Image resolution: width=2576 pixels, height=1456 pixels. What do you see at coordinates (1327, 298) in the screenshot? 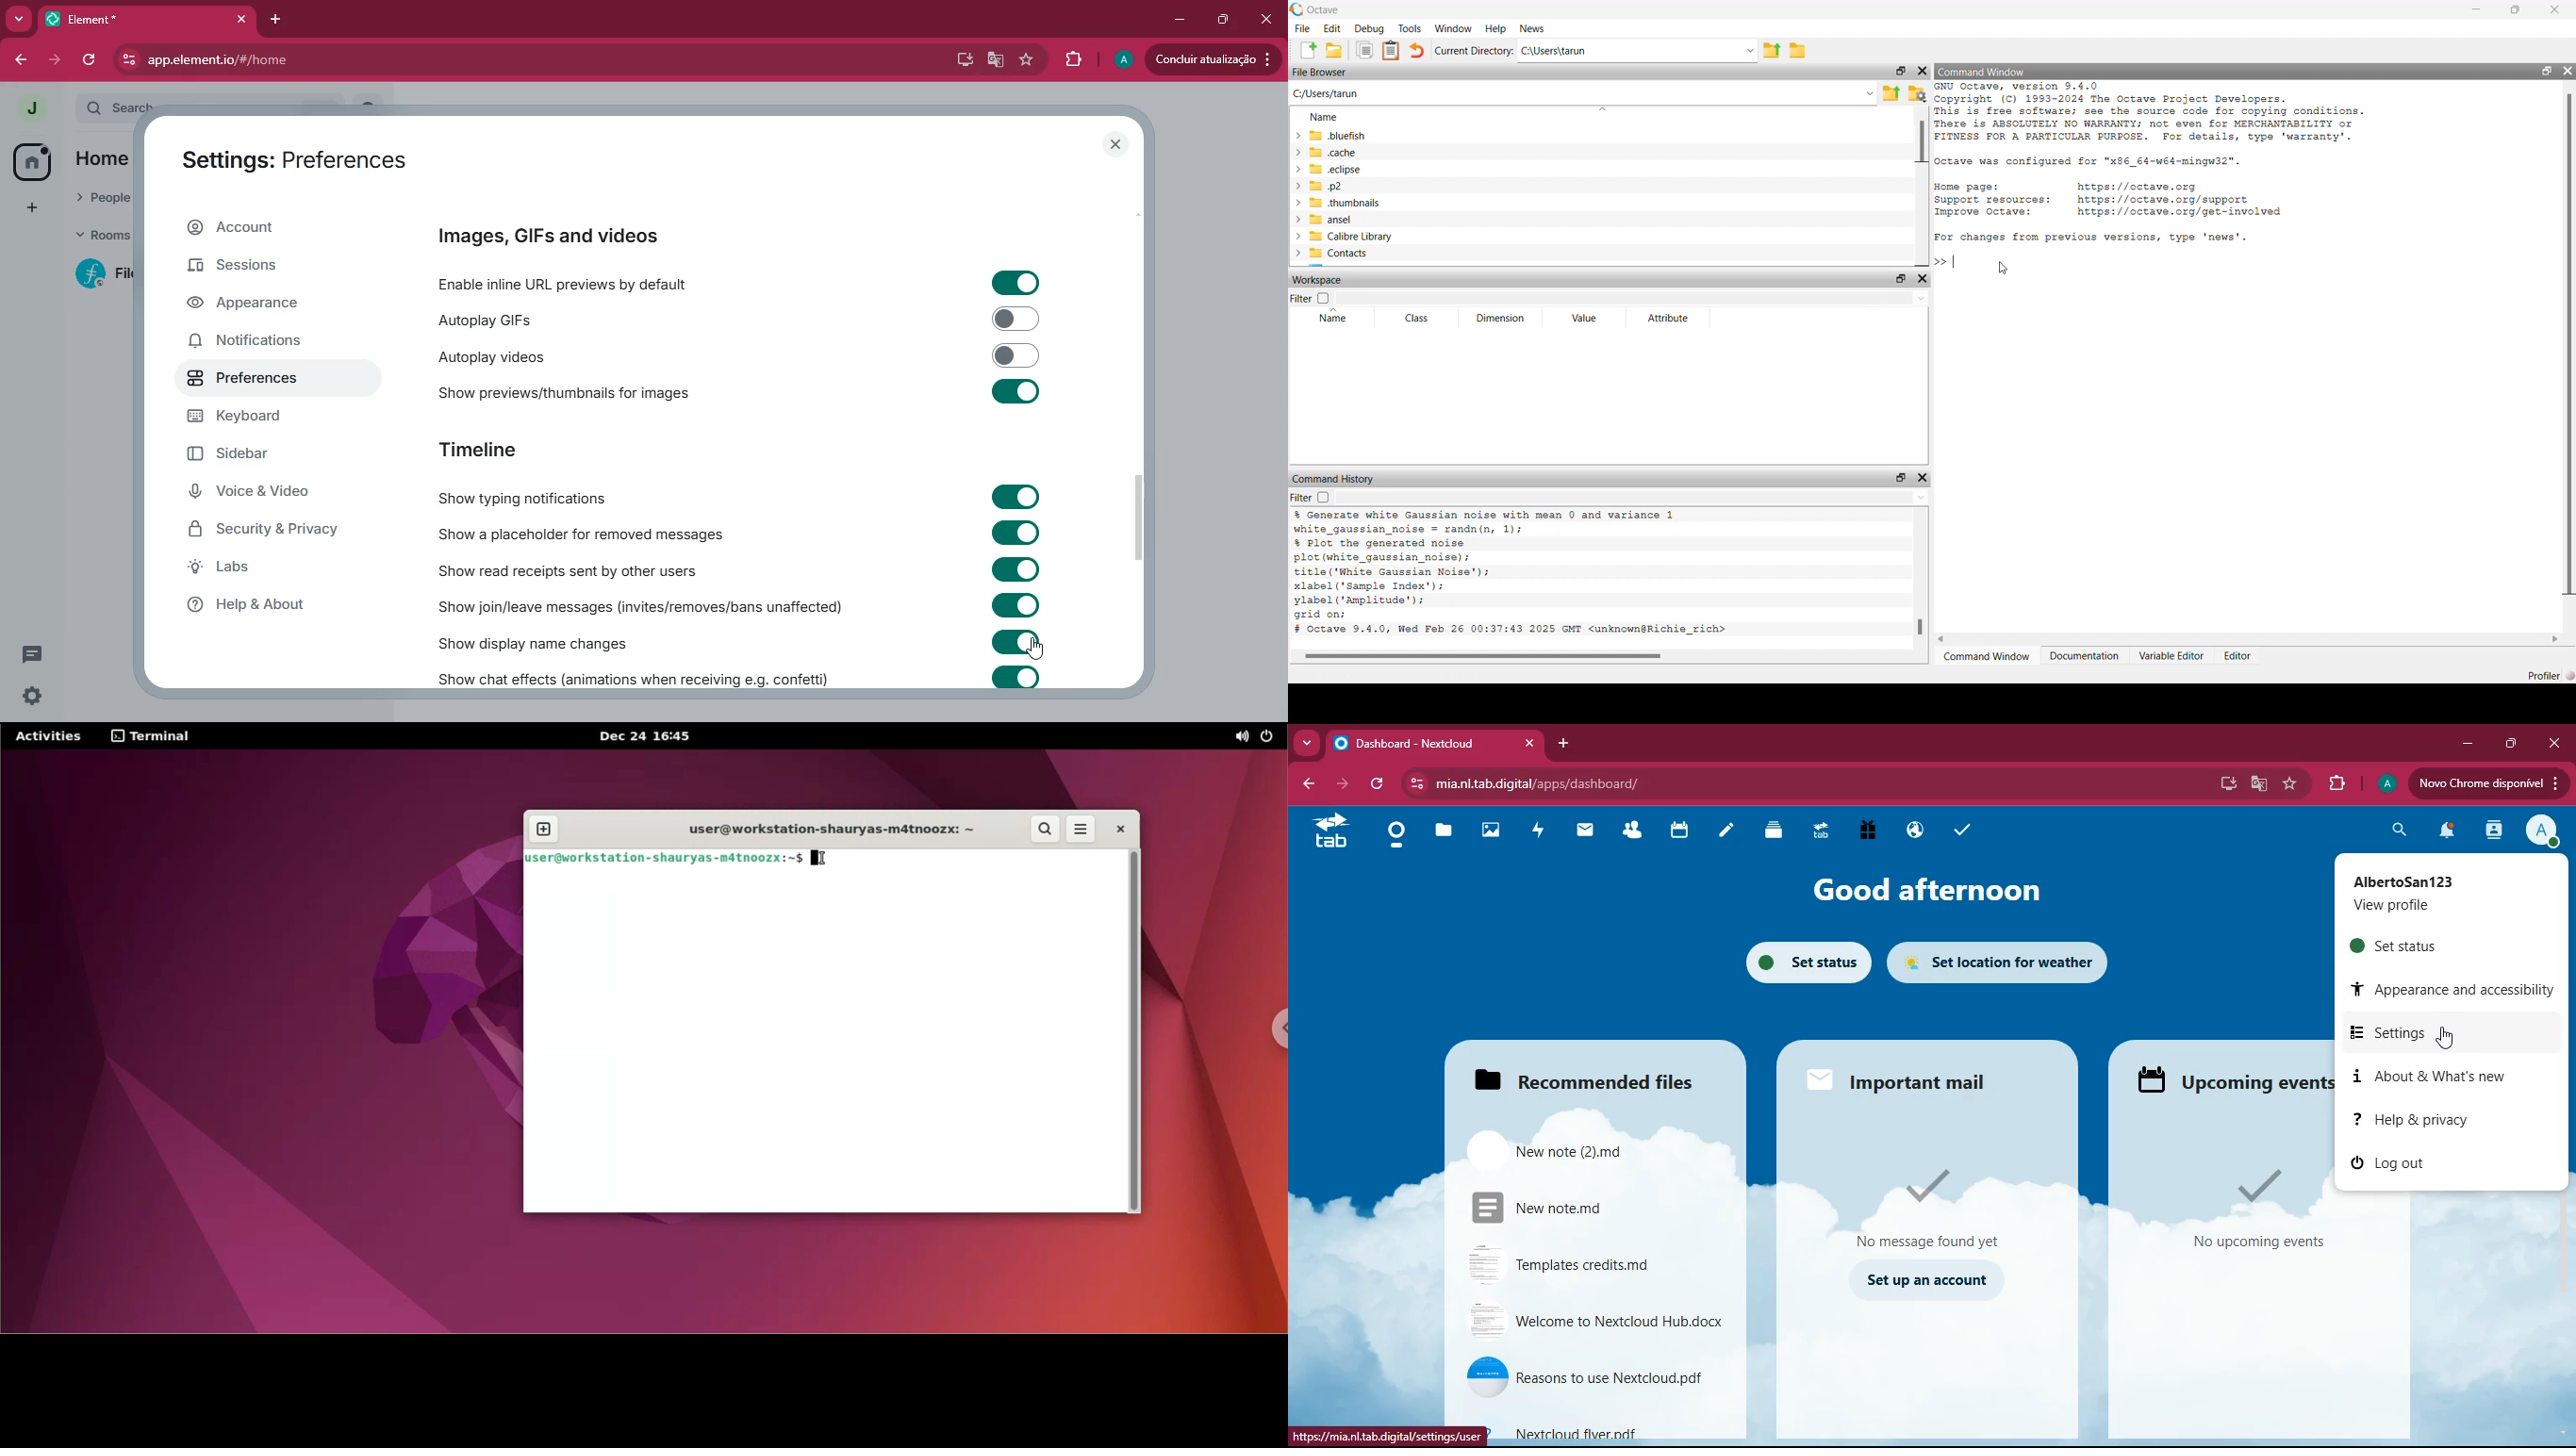
I see `checkbox` at bounding box center [1327, 298].